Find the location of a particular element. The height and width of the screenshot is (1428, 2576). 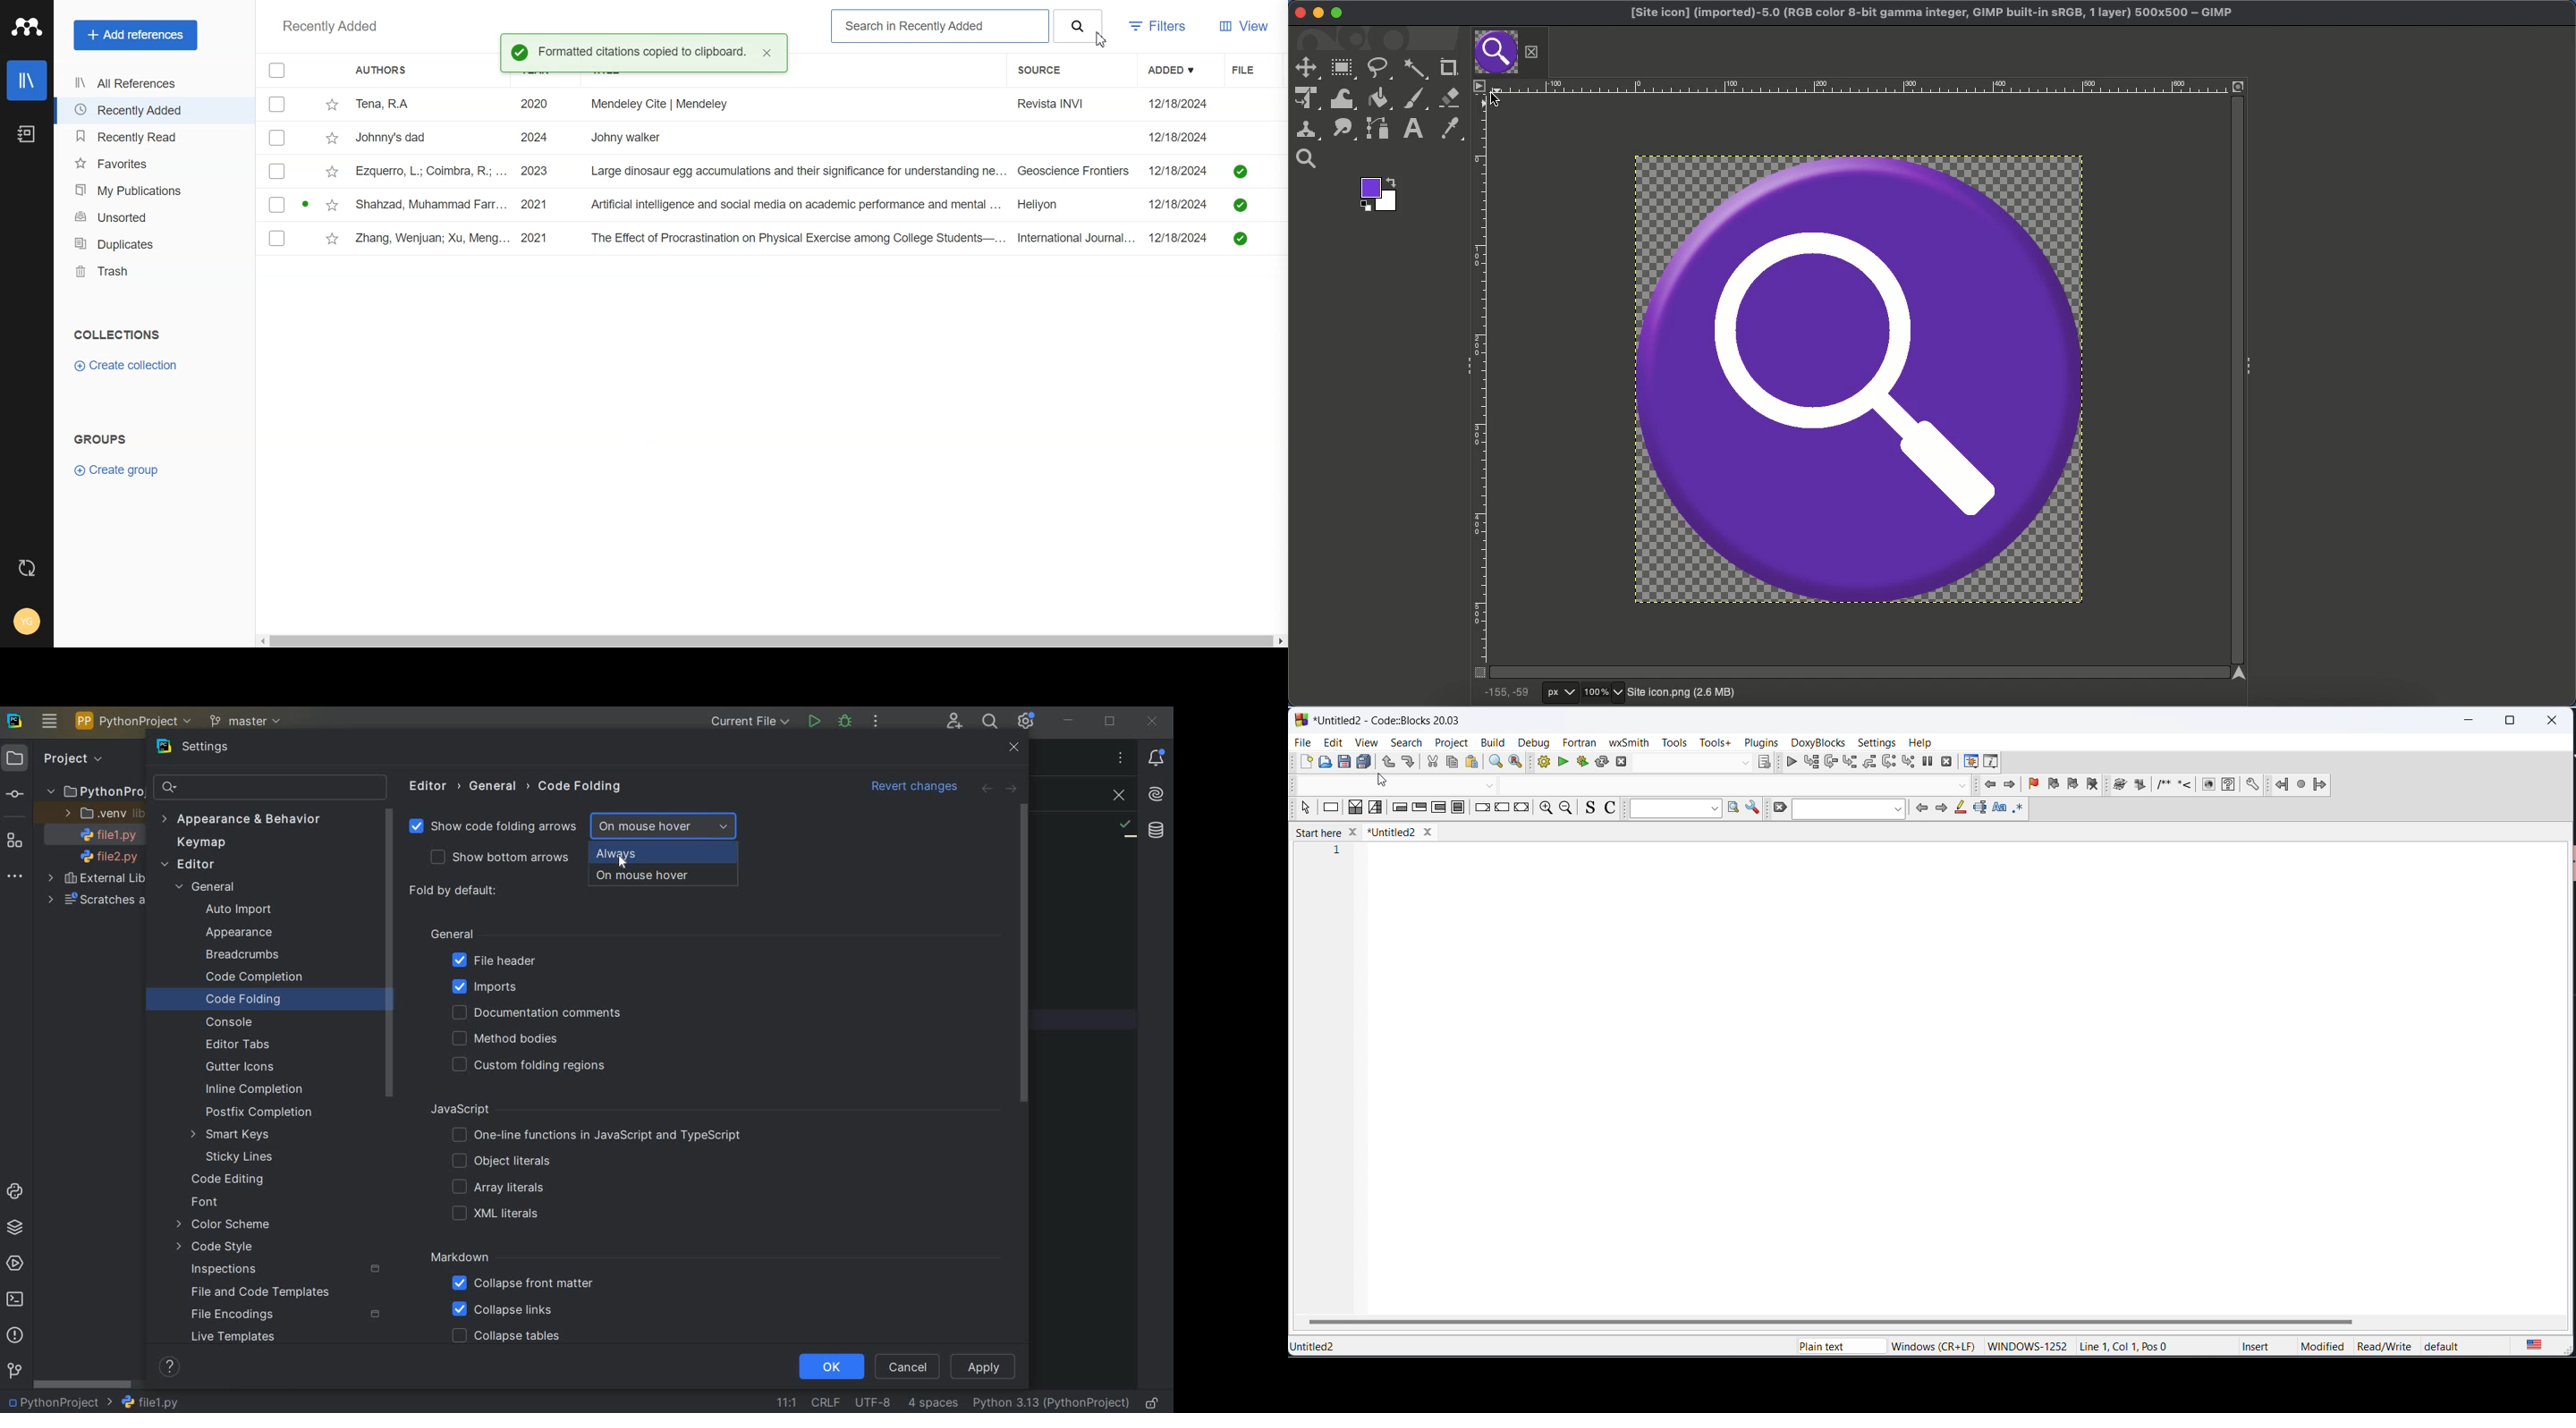

Tools is located at coordinates (1674, 742).